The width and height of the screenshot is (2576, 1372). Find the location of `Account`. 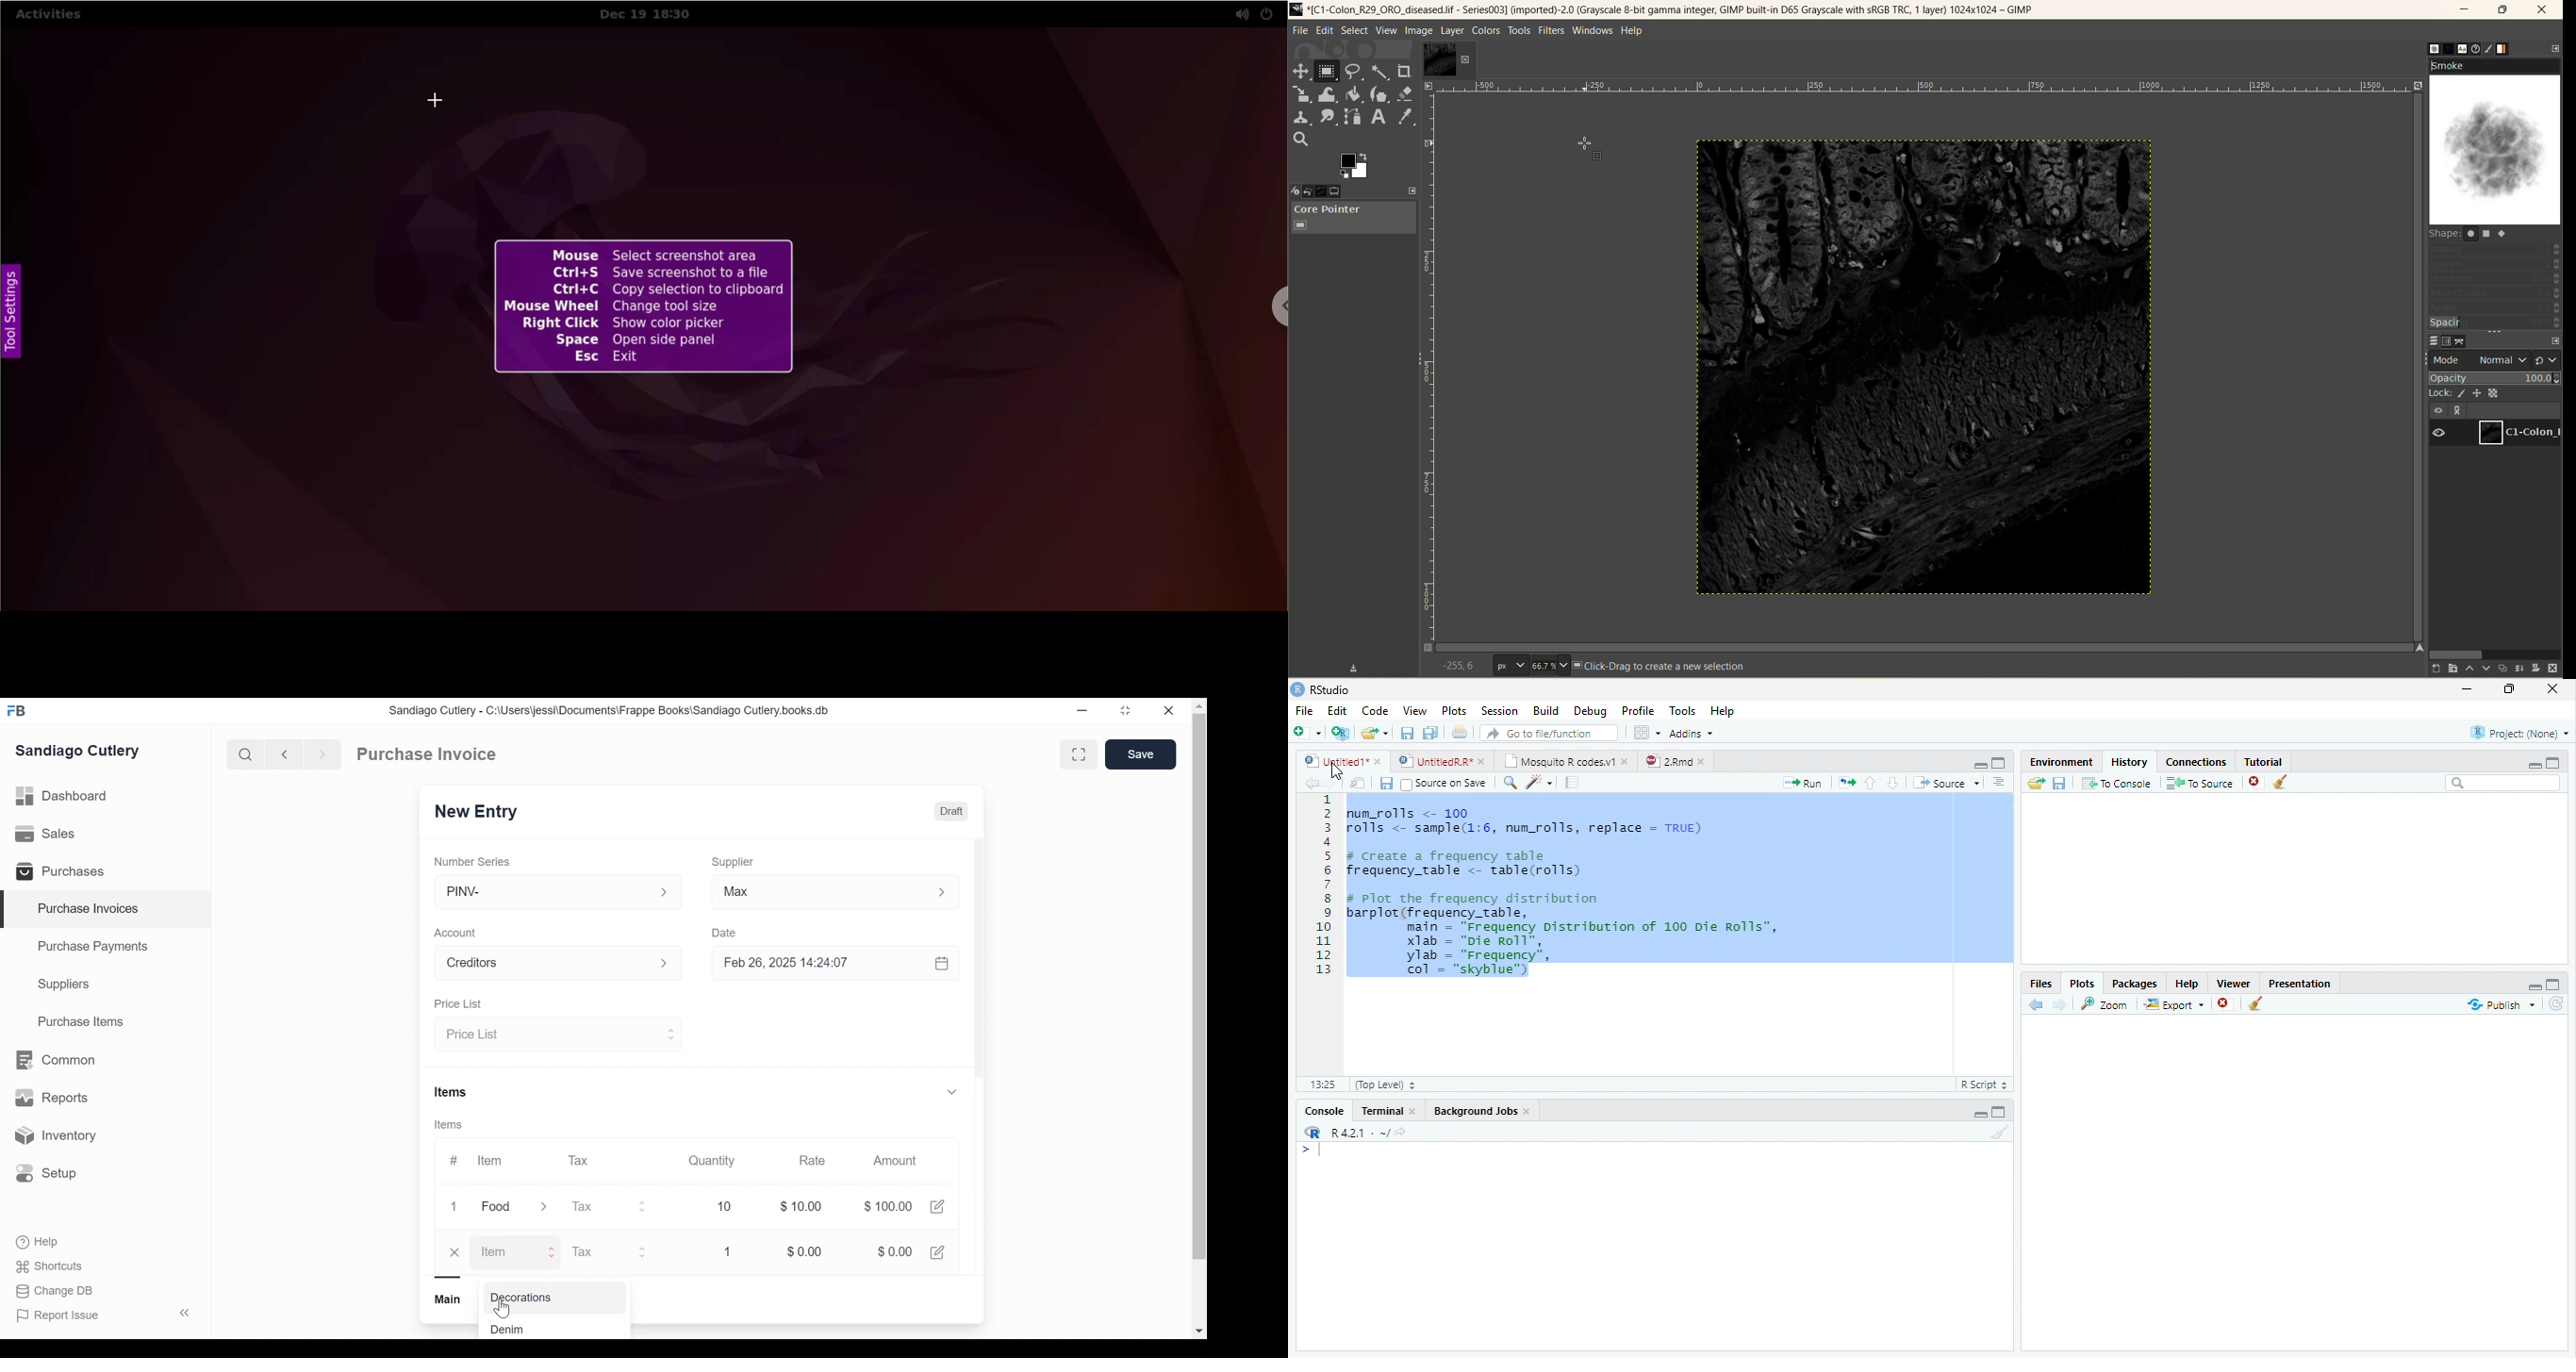

Account is located at coordinates (458, 933).